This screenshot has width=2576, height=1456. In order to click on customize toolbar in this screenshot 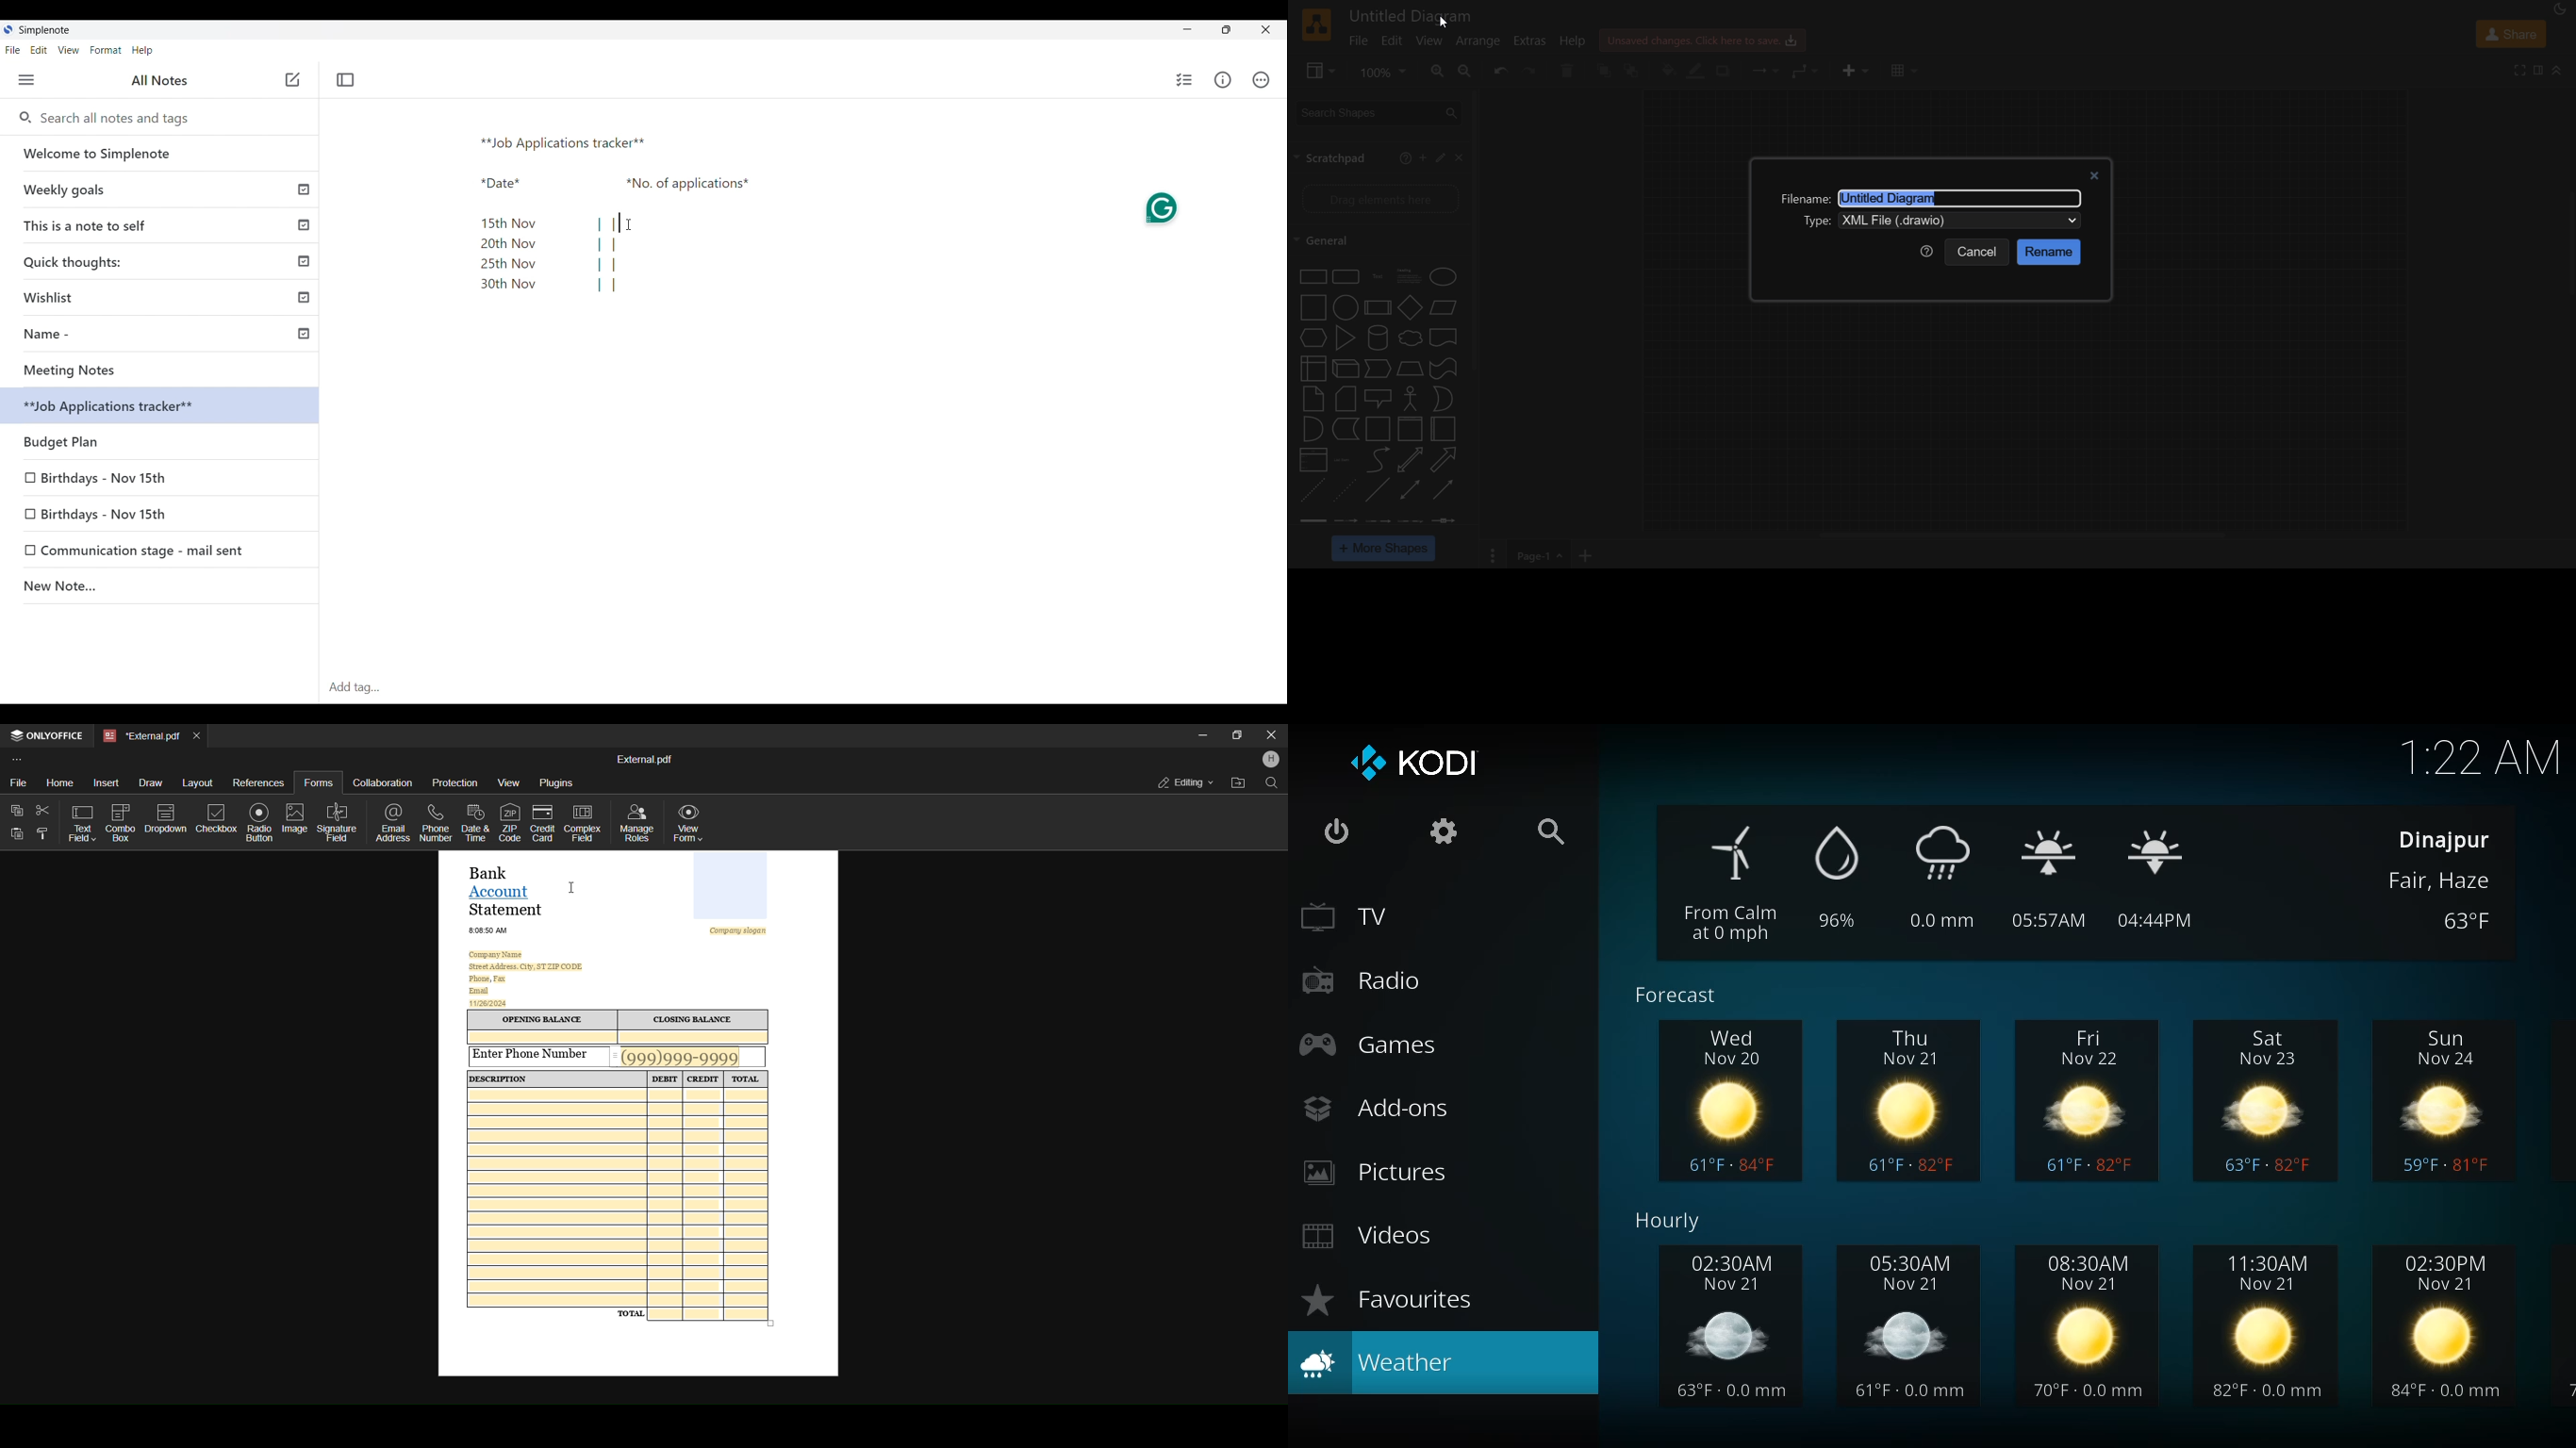, I will do `click(20, 758)`.